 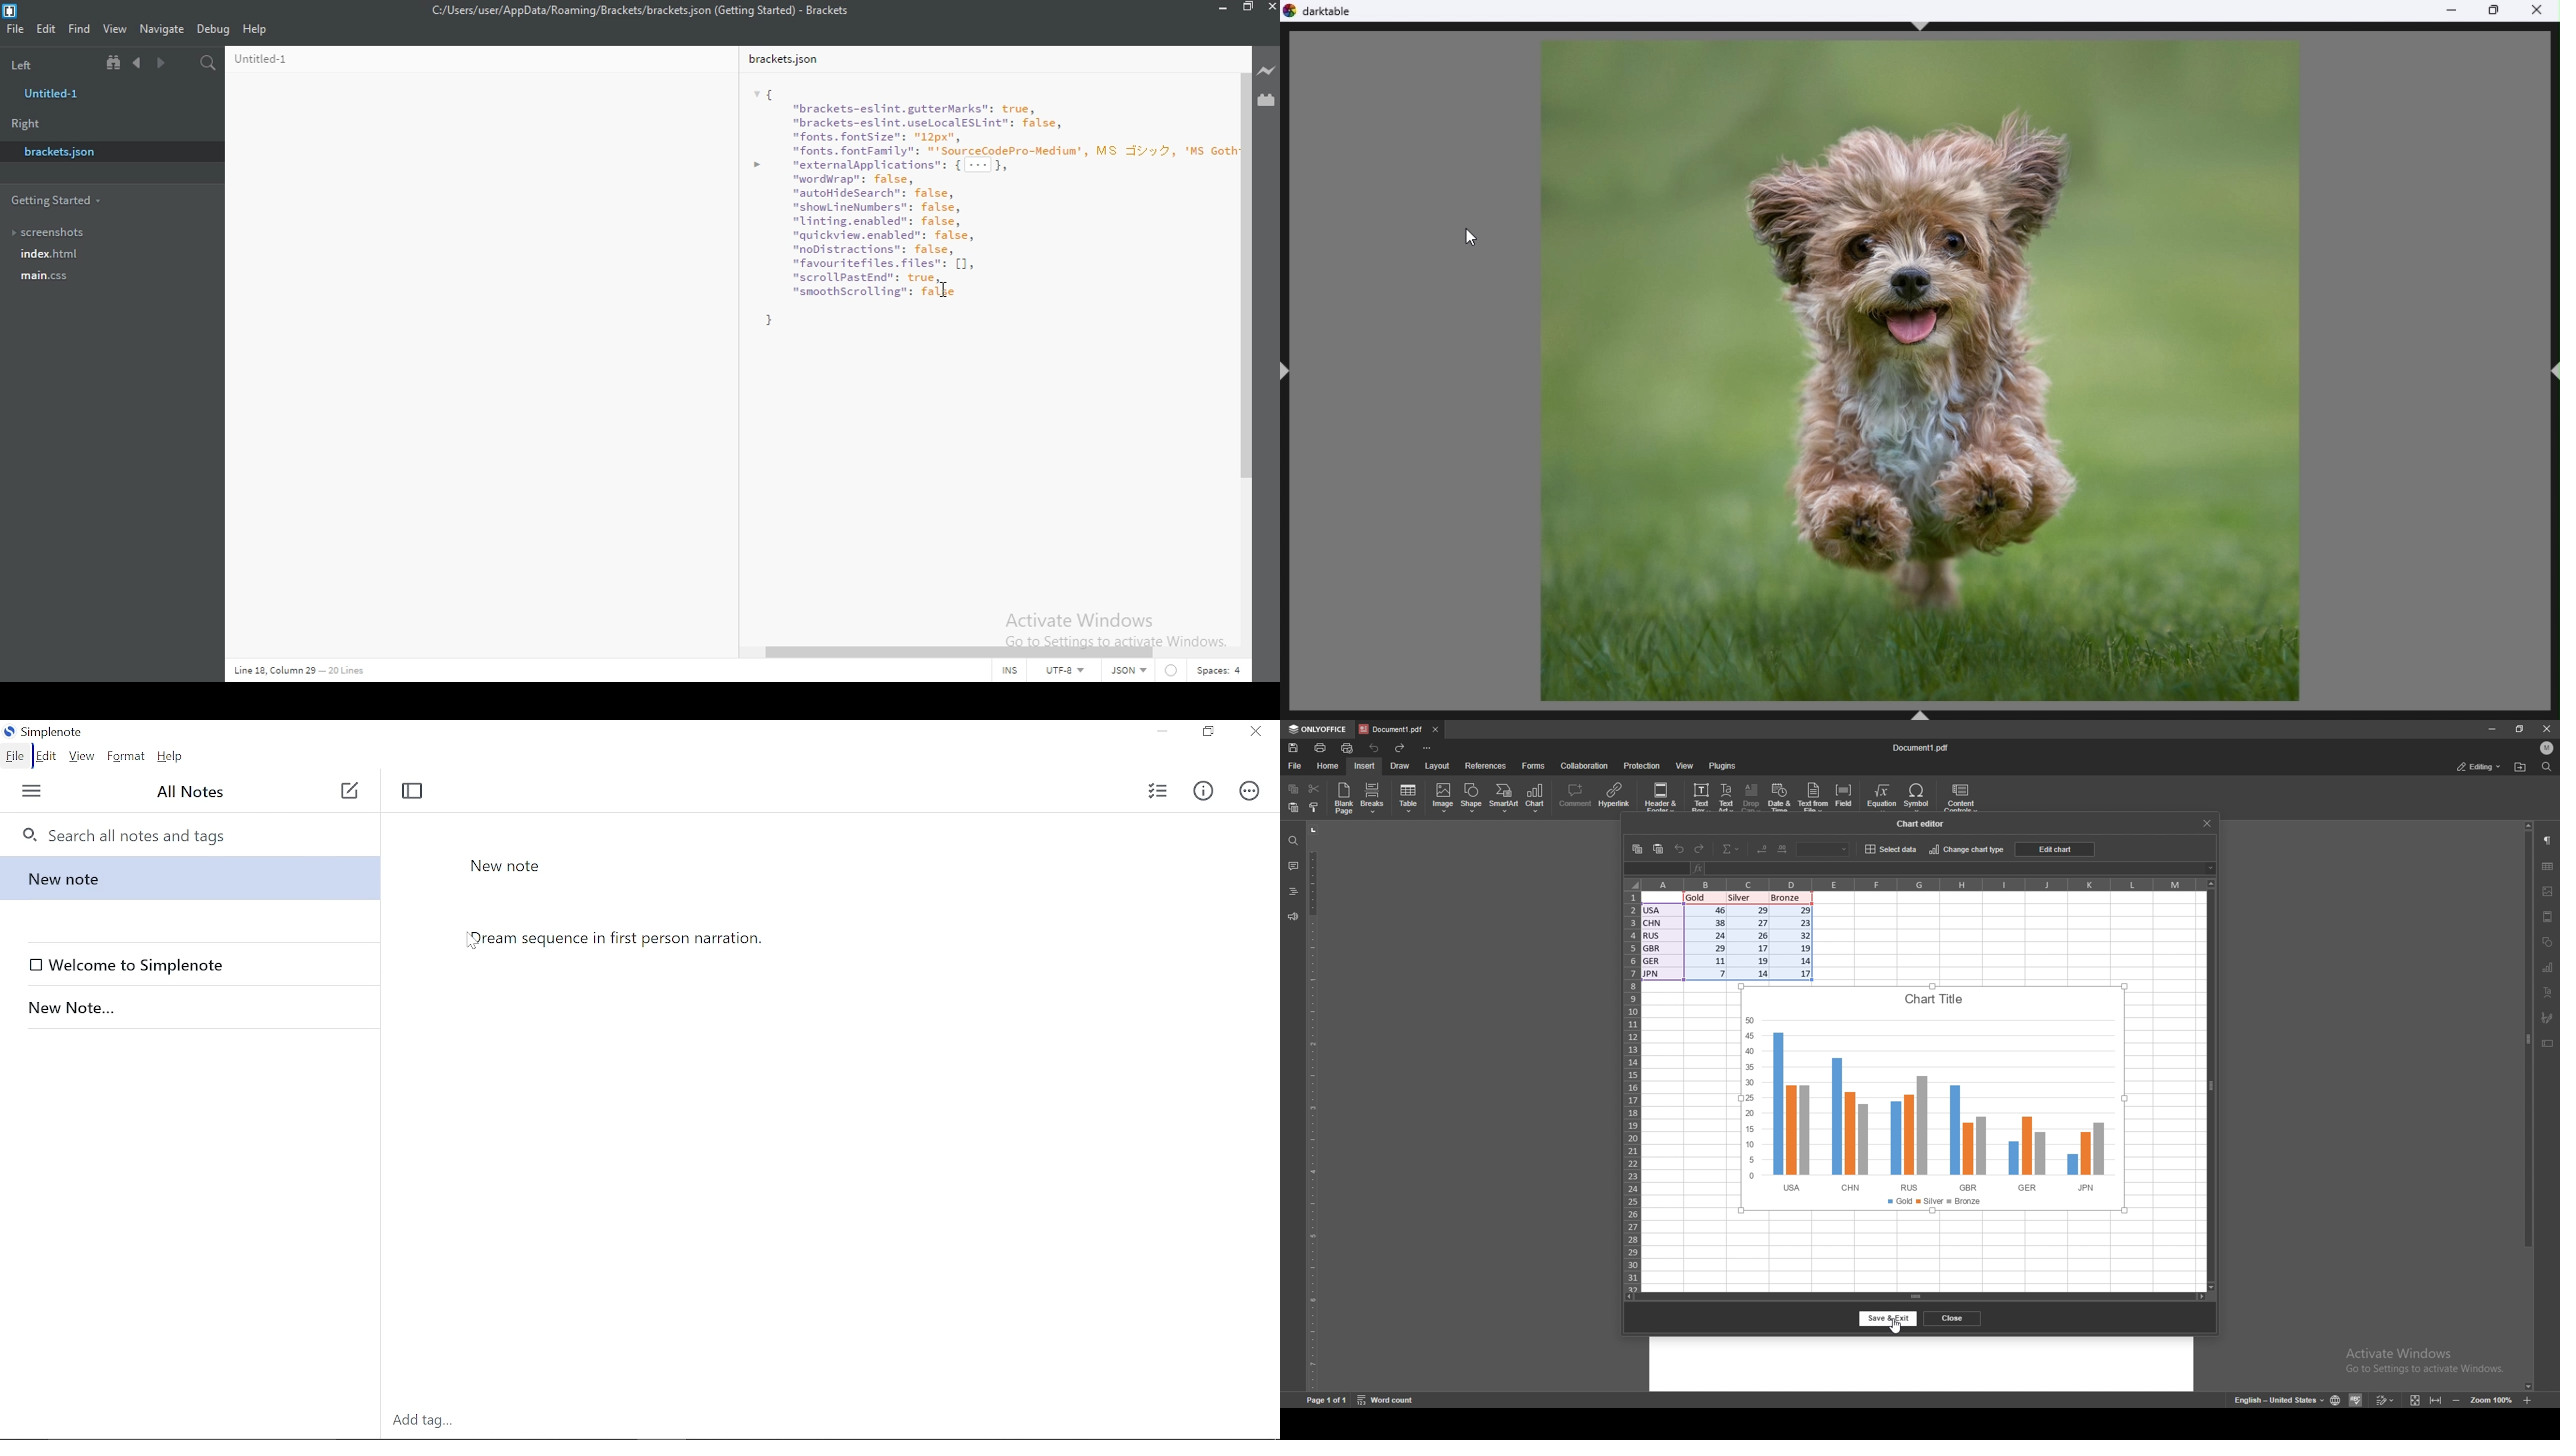 What do you see at coordinates (161, 65) in the screenshot?
I see `Next document` at bounding box center [161, 65].